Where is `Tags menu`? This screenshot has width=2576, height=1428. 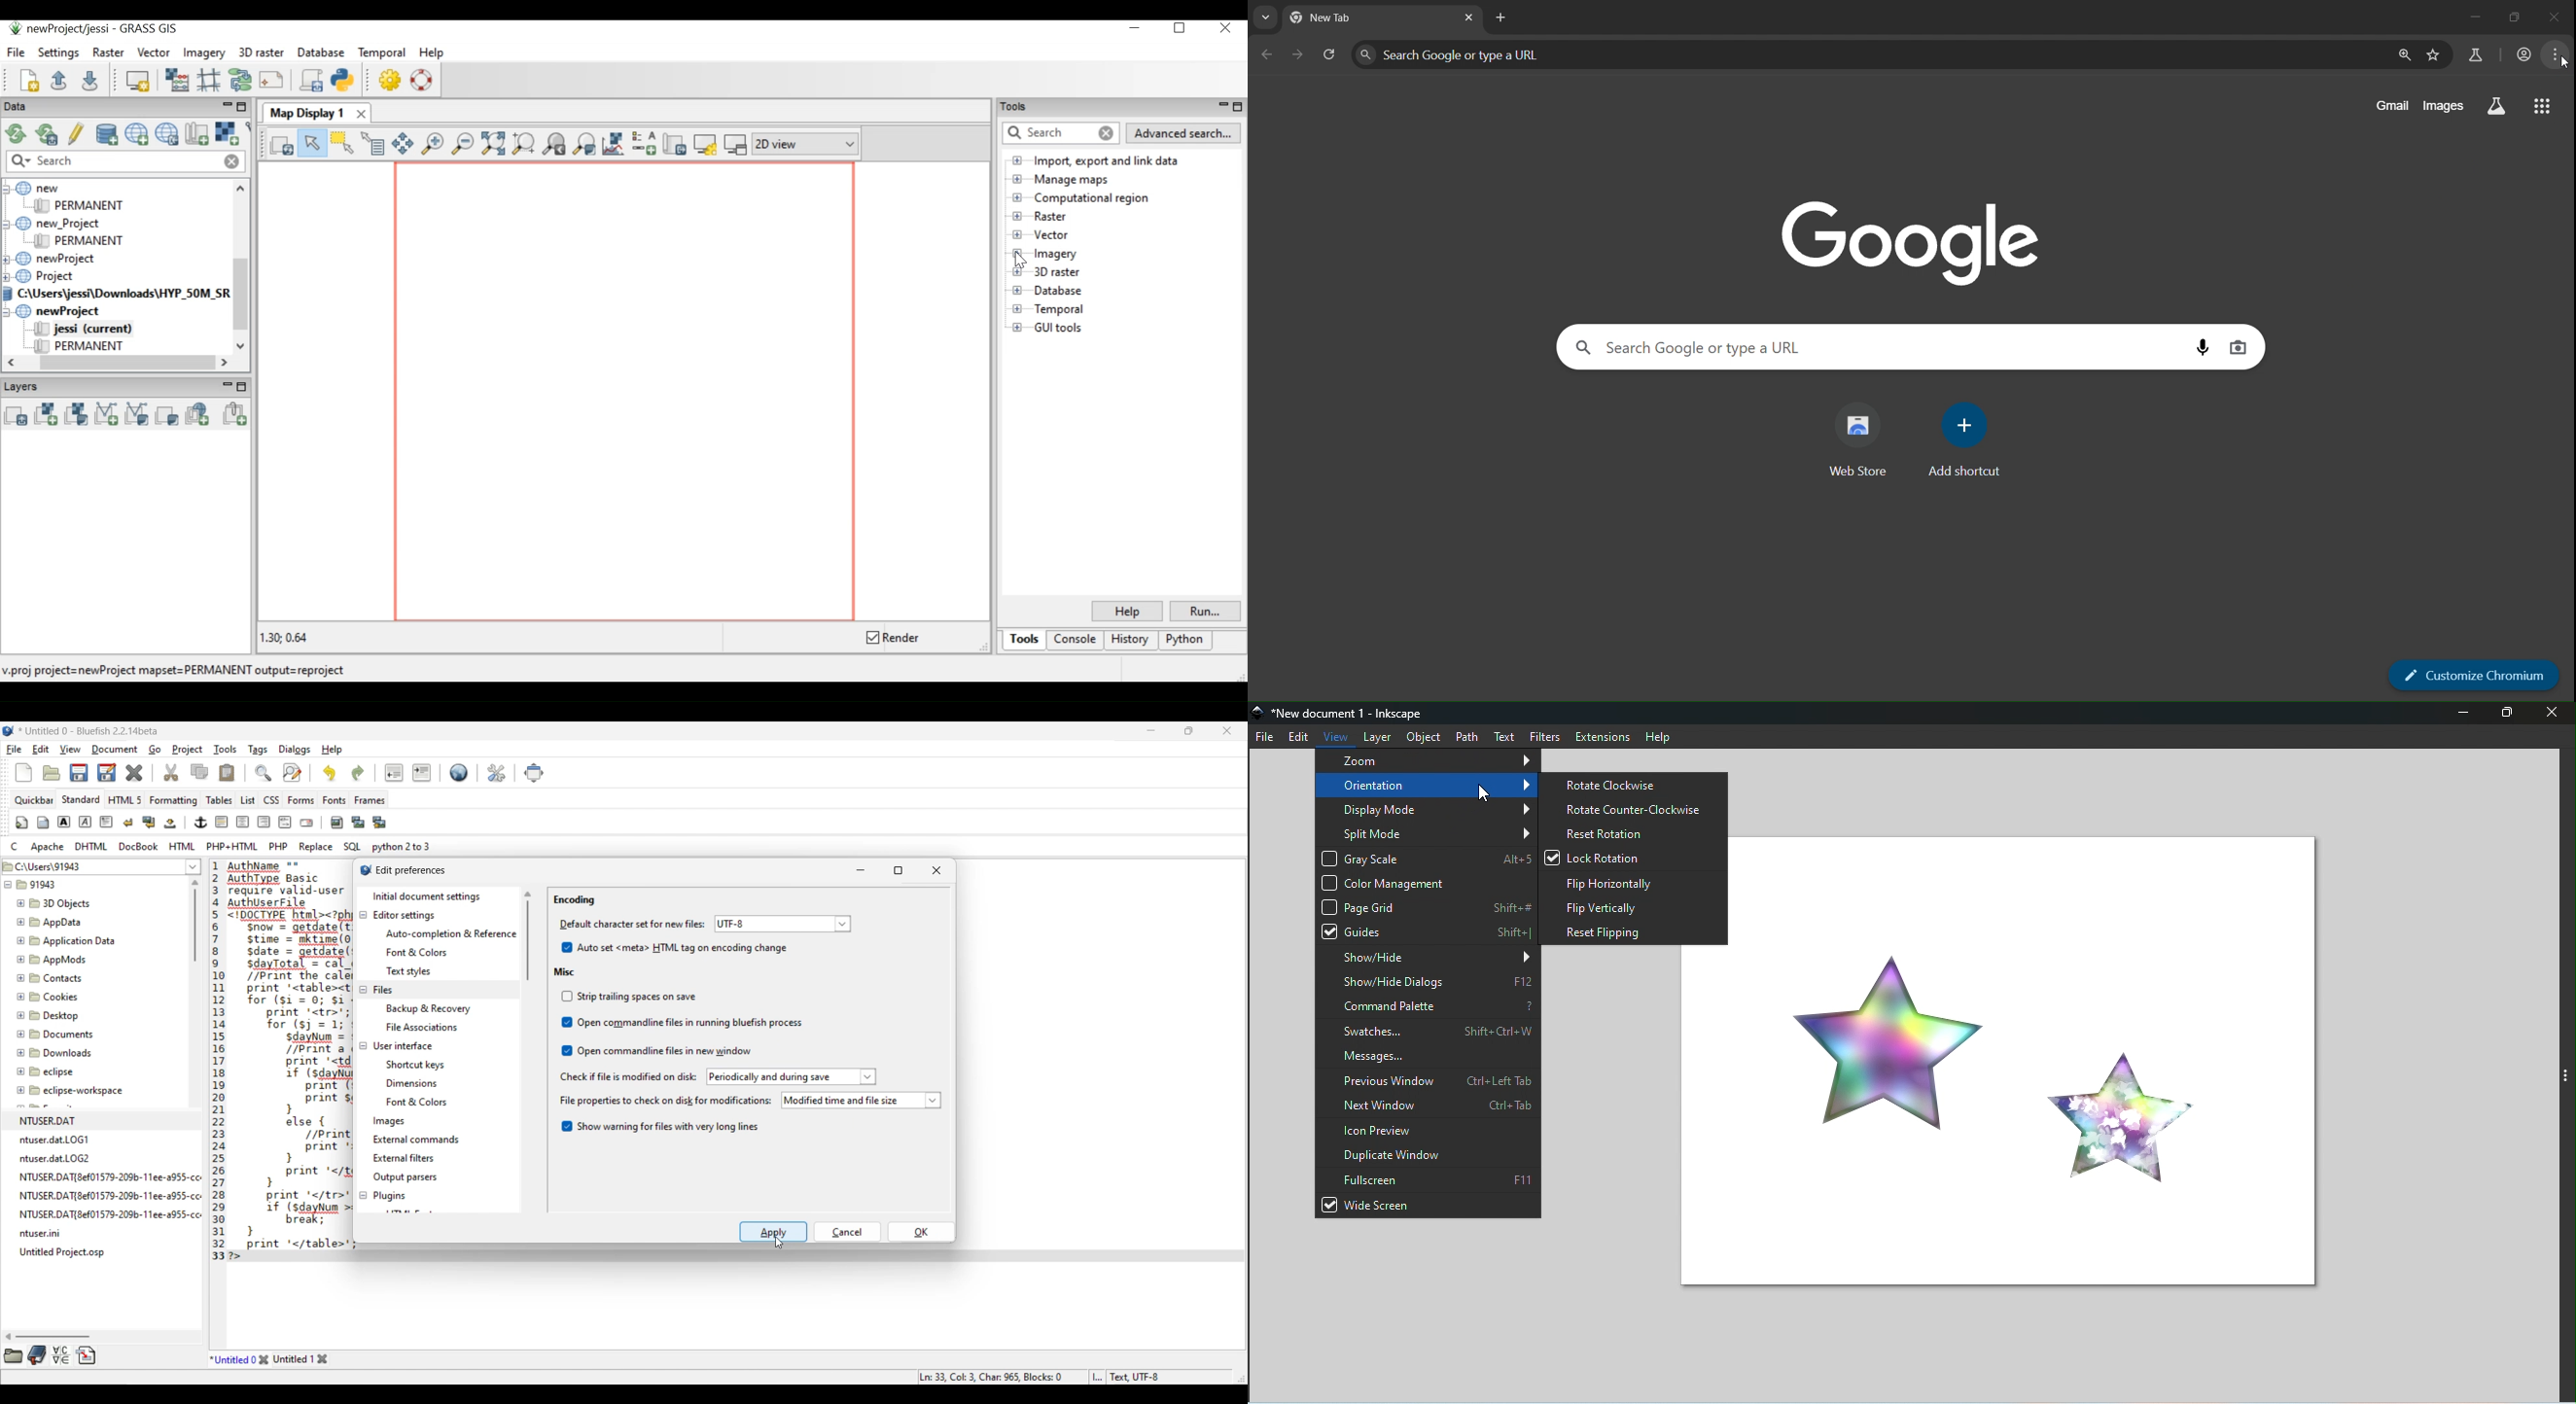
Tags menu is located at coordinates (257, 750).